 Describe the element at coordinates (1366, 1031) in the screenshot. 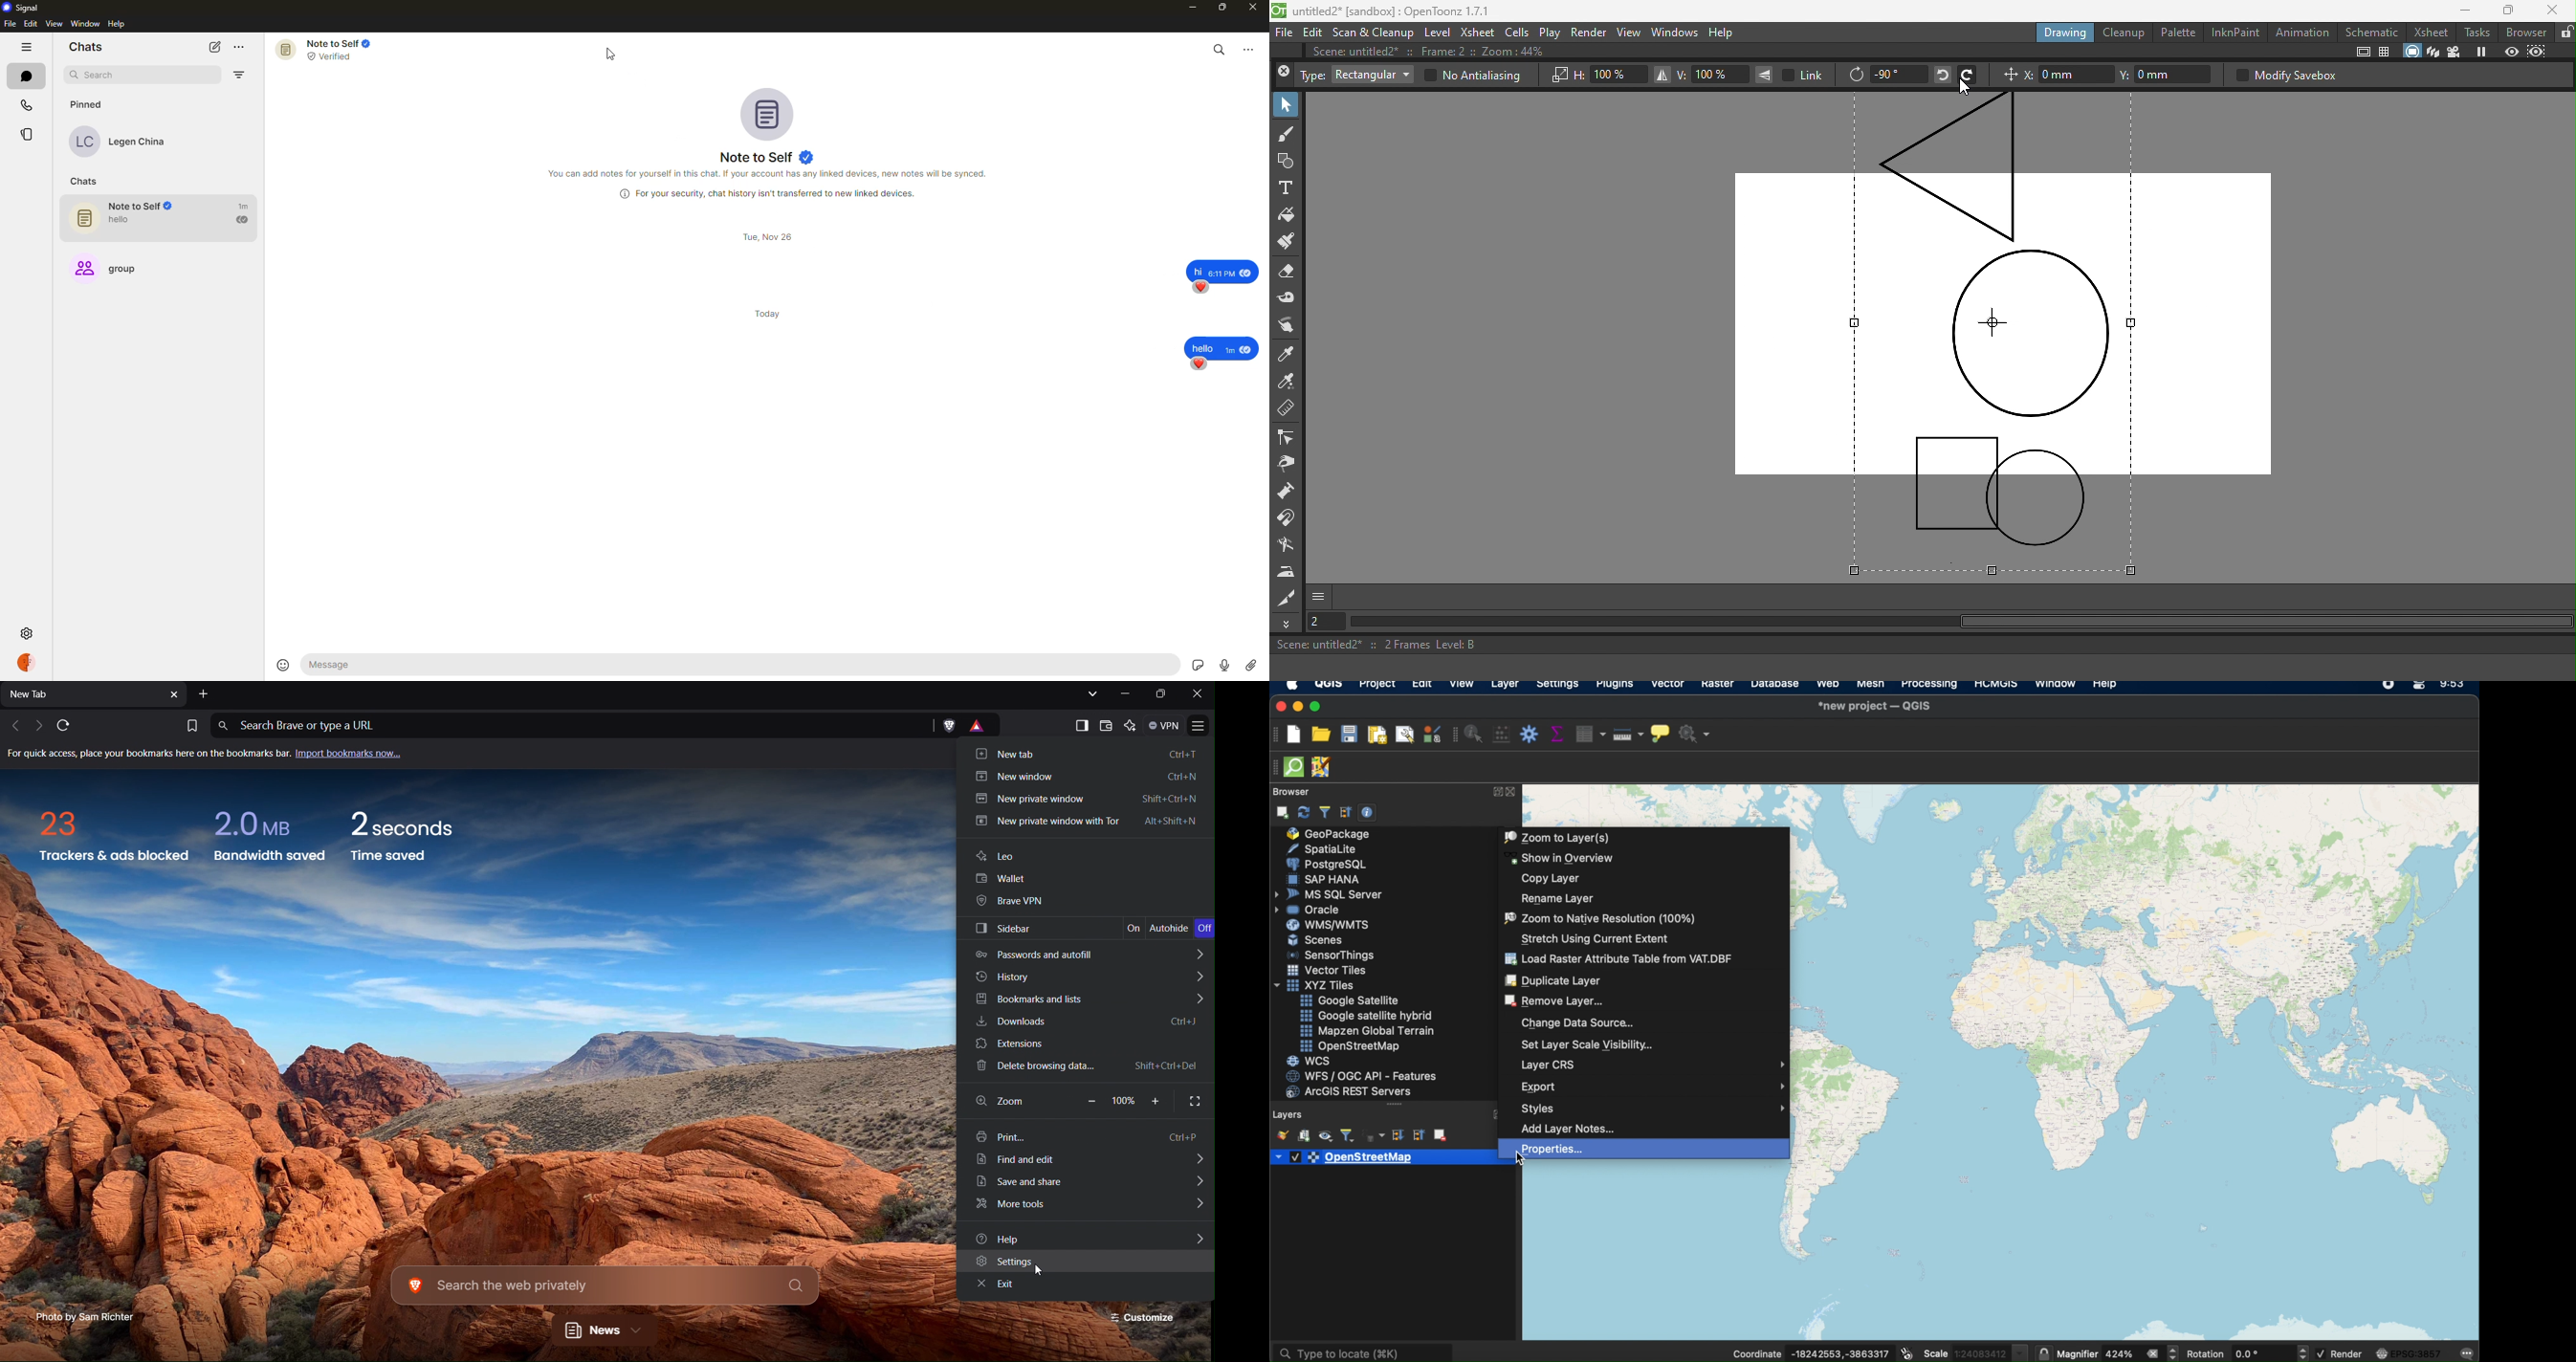

I see `mapzen global terrain` at that location.